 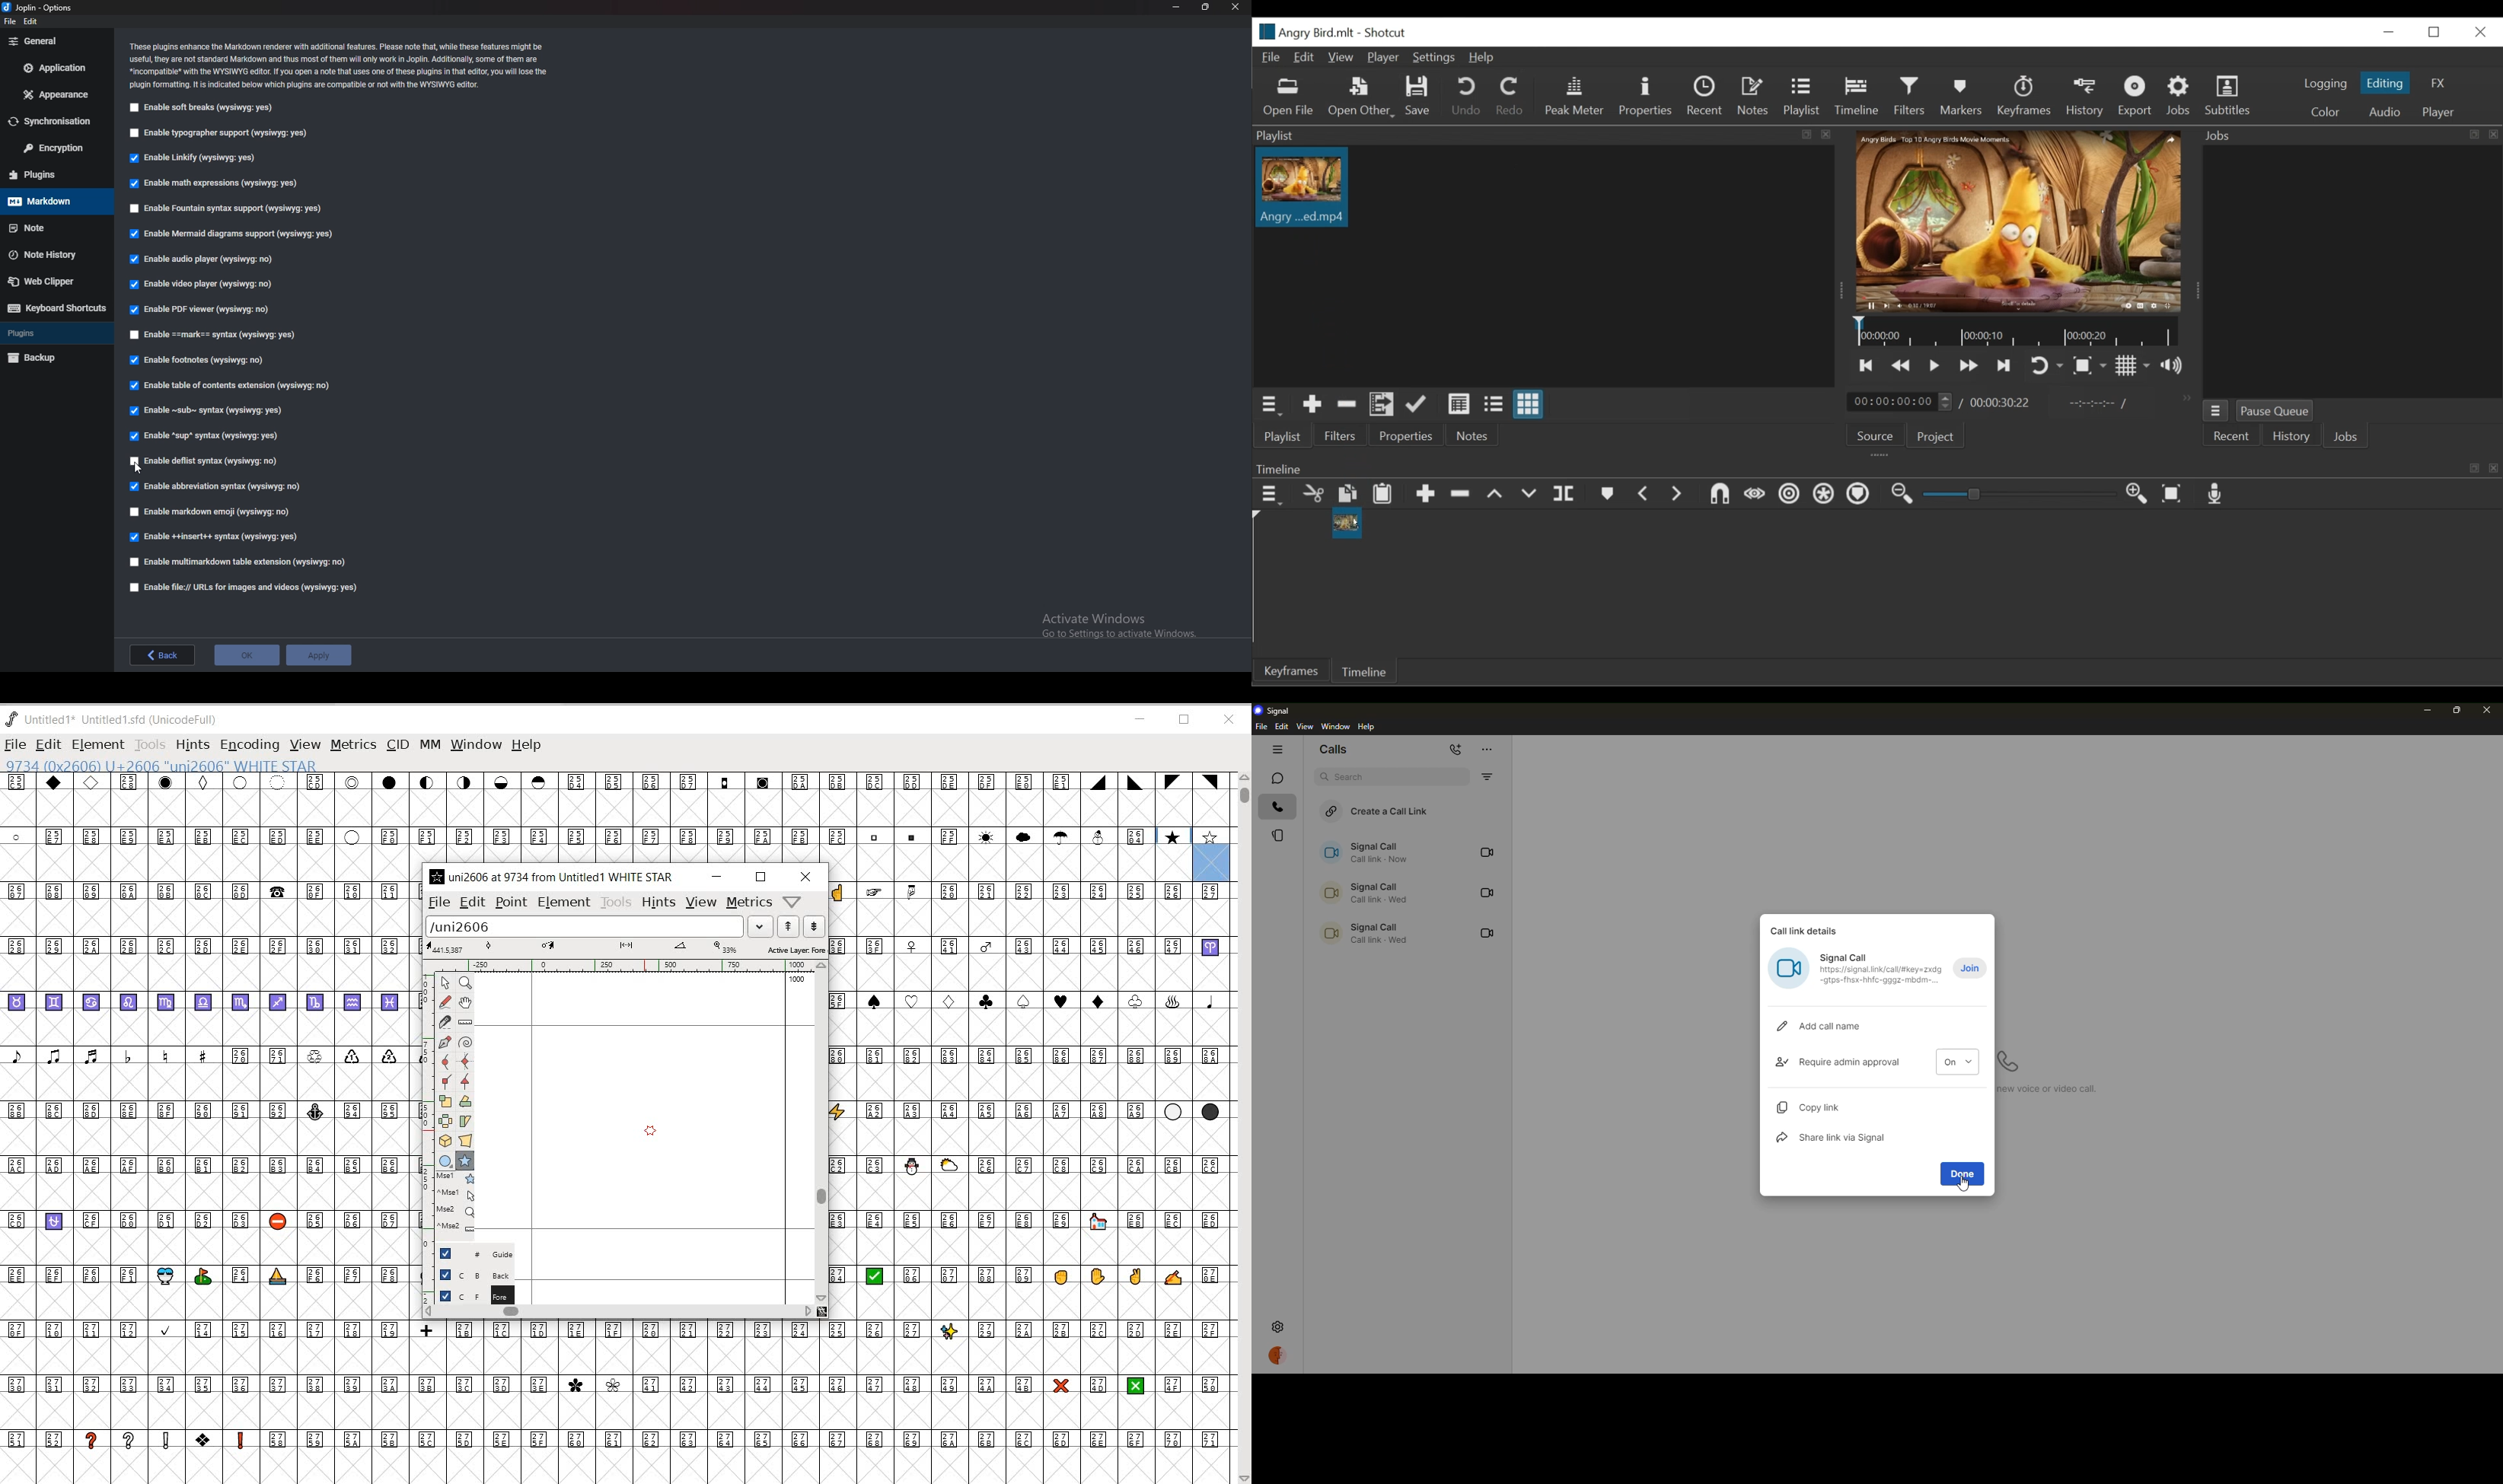 What do you see at coordinates (1213, 856) in the screenshot?
I see `glyph slot` at bounding box center [1213, 856].